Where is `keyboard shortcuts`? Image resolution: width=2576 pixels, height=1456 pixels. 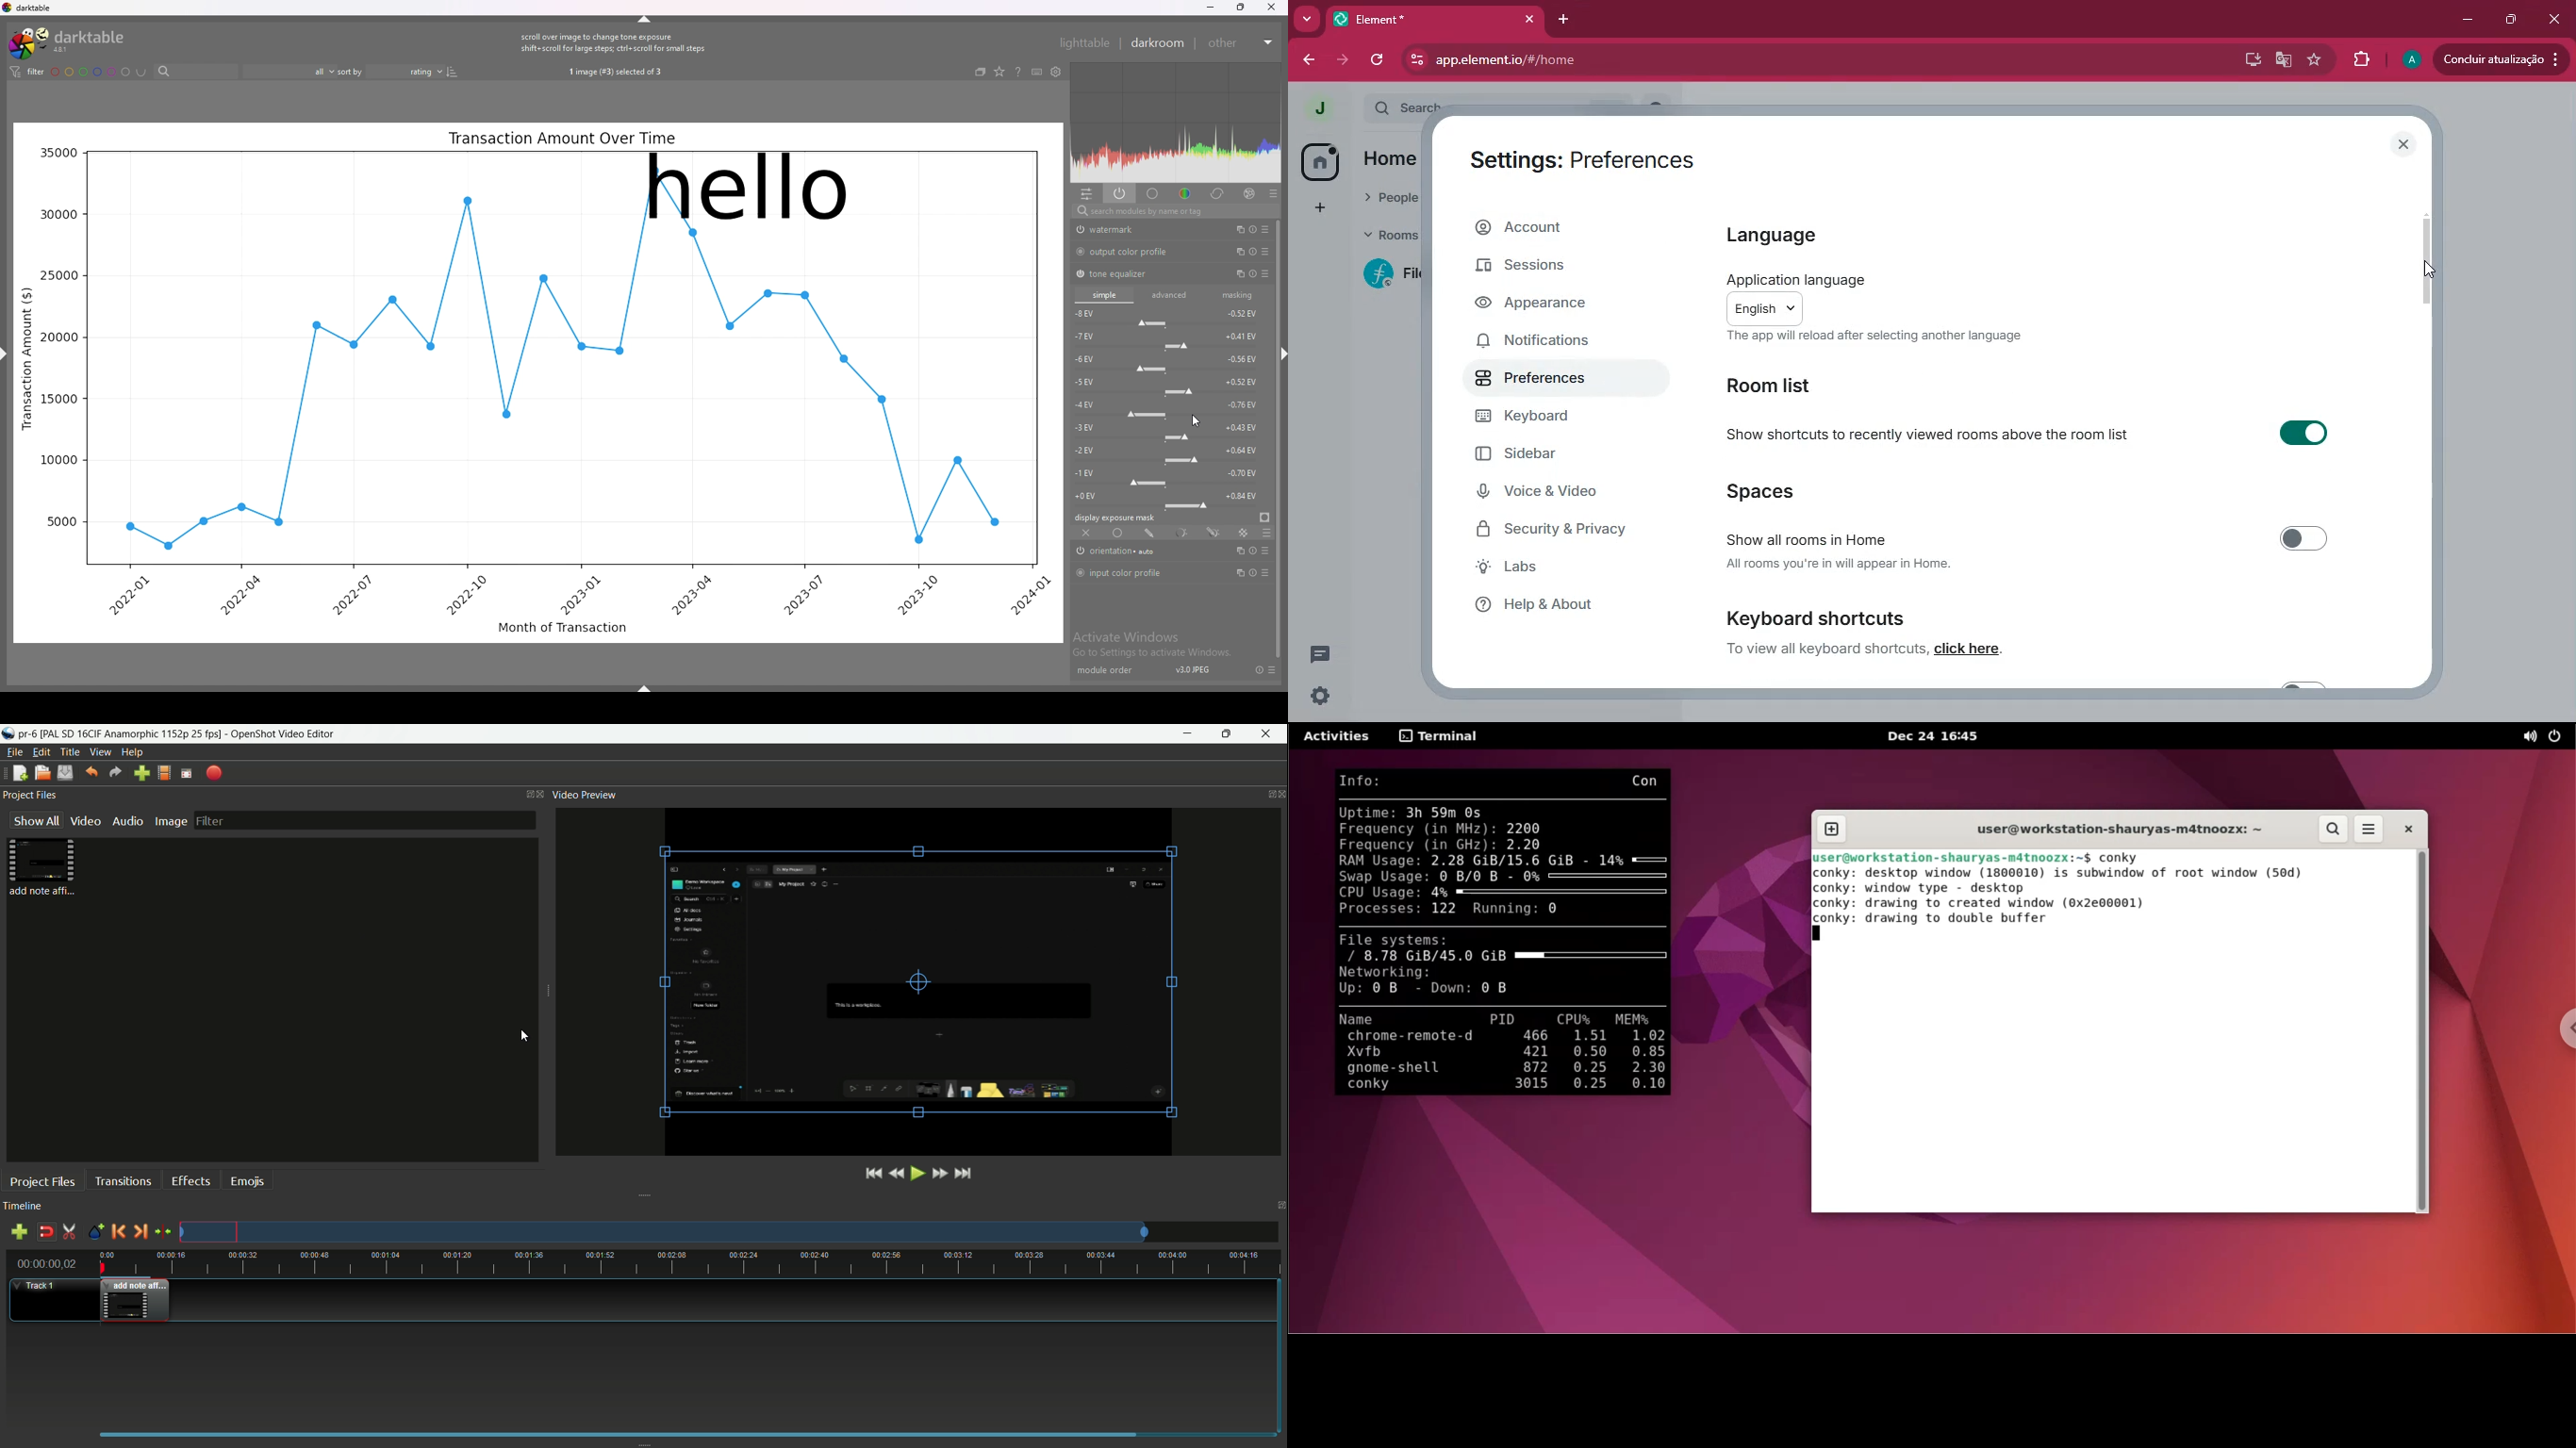
keyboard shortcuts is located at coordinates (1841, 617).